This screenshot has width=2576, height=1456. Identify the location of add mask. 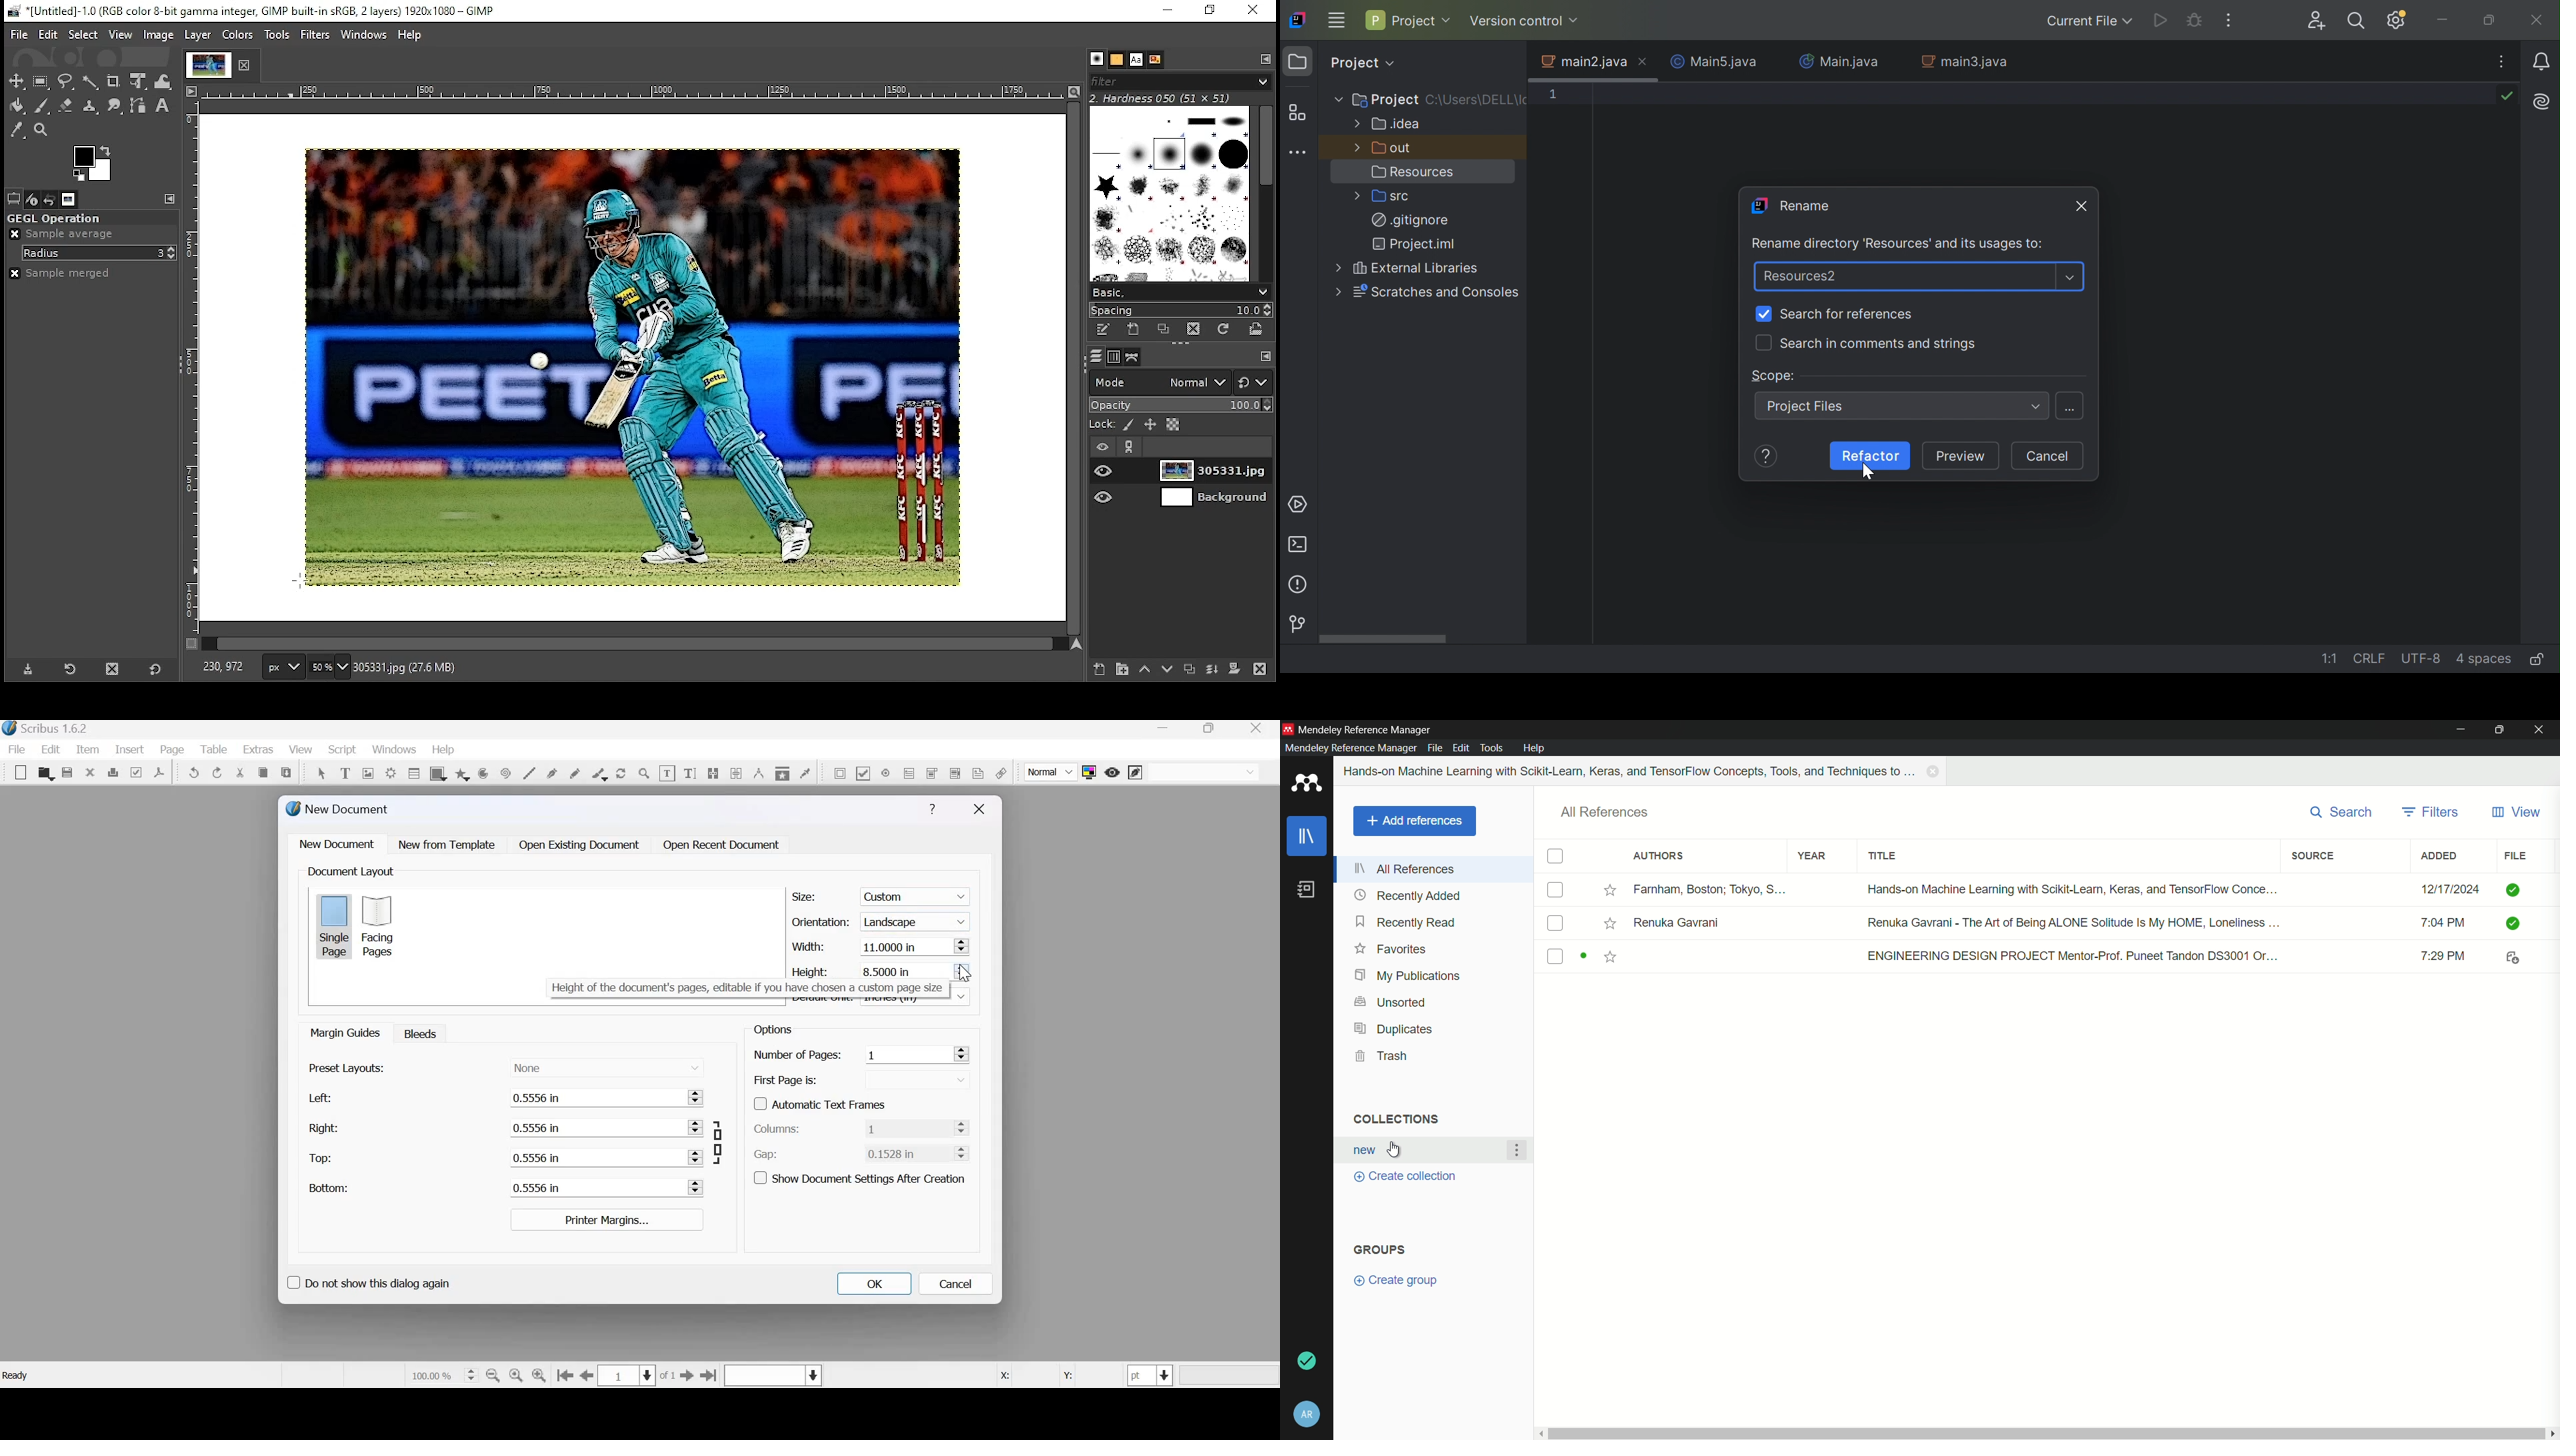
(1235, 671).